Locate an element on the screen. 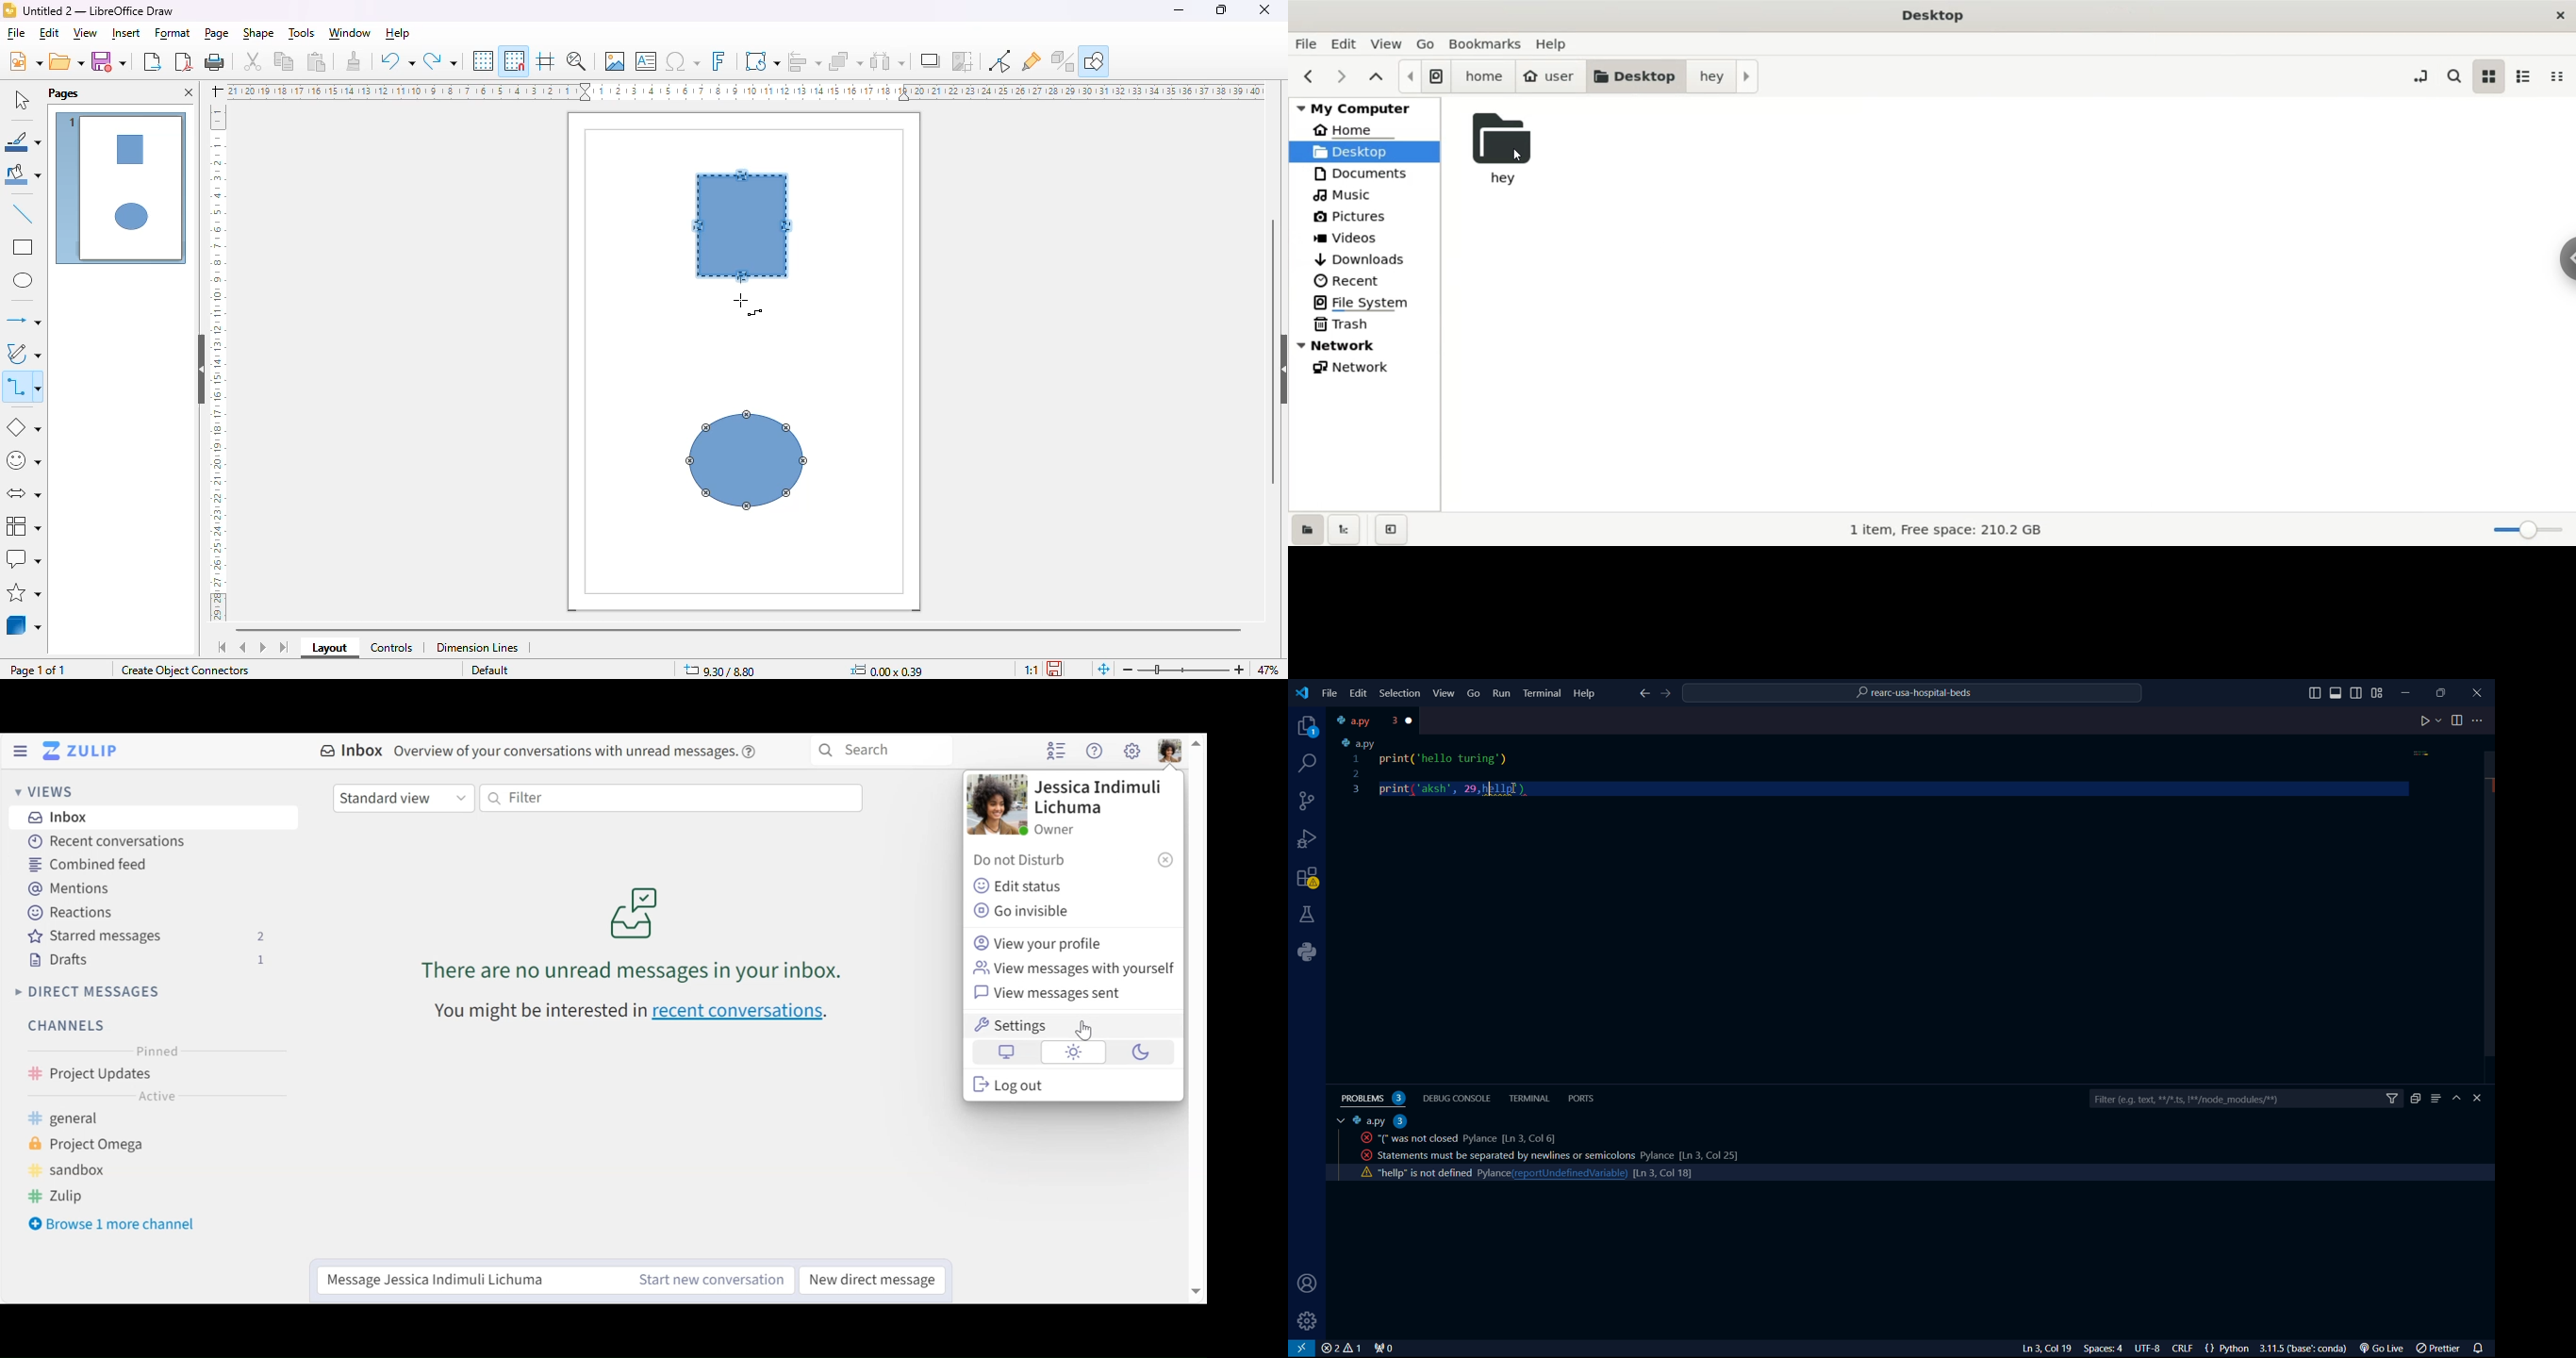 The height and width of the screenshot is (1372, 2576). Starred messages is located at coordinates (151, 937).